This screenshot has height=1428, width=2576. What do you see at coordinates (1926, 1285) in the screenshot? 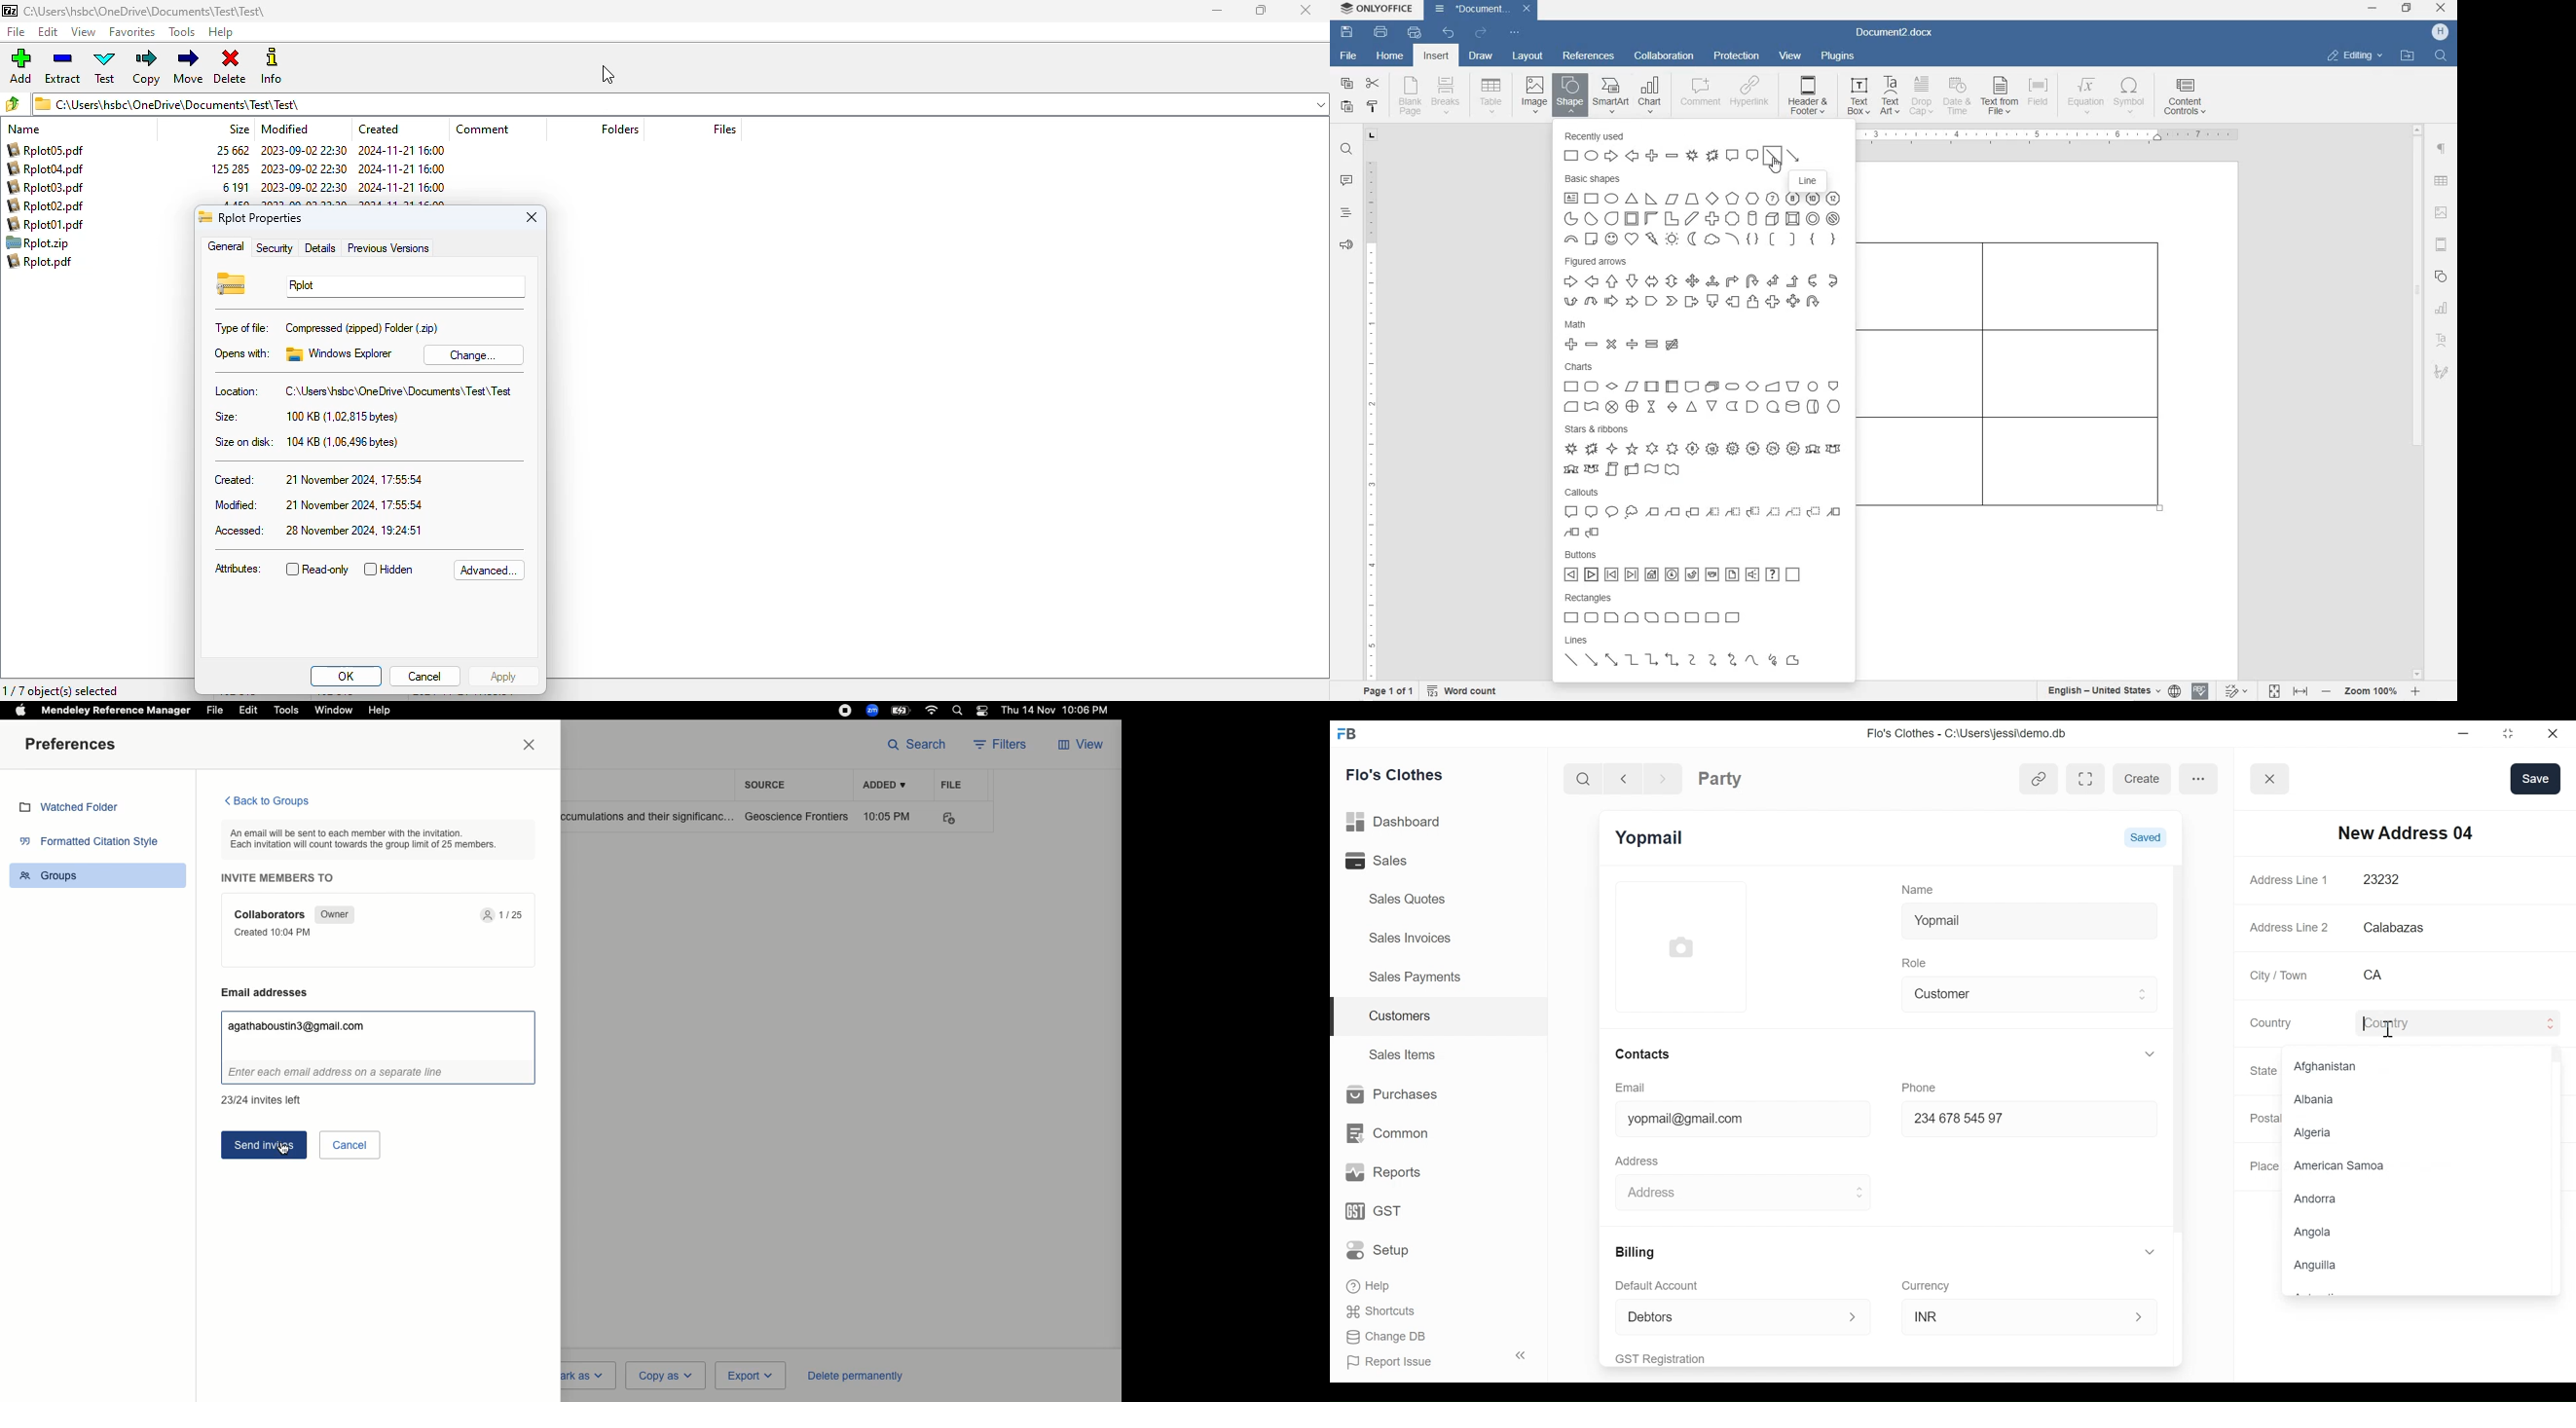
I see `Currency` at bounding box center [1926, 1285].